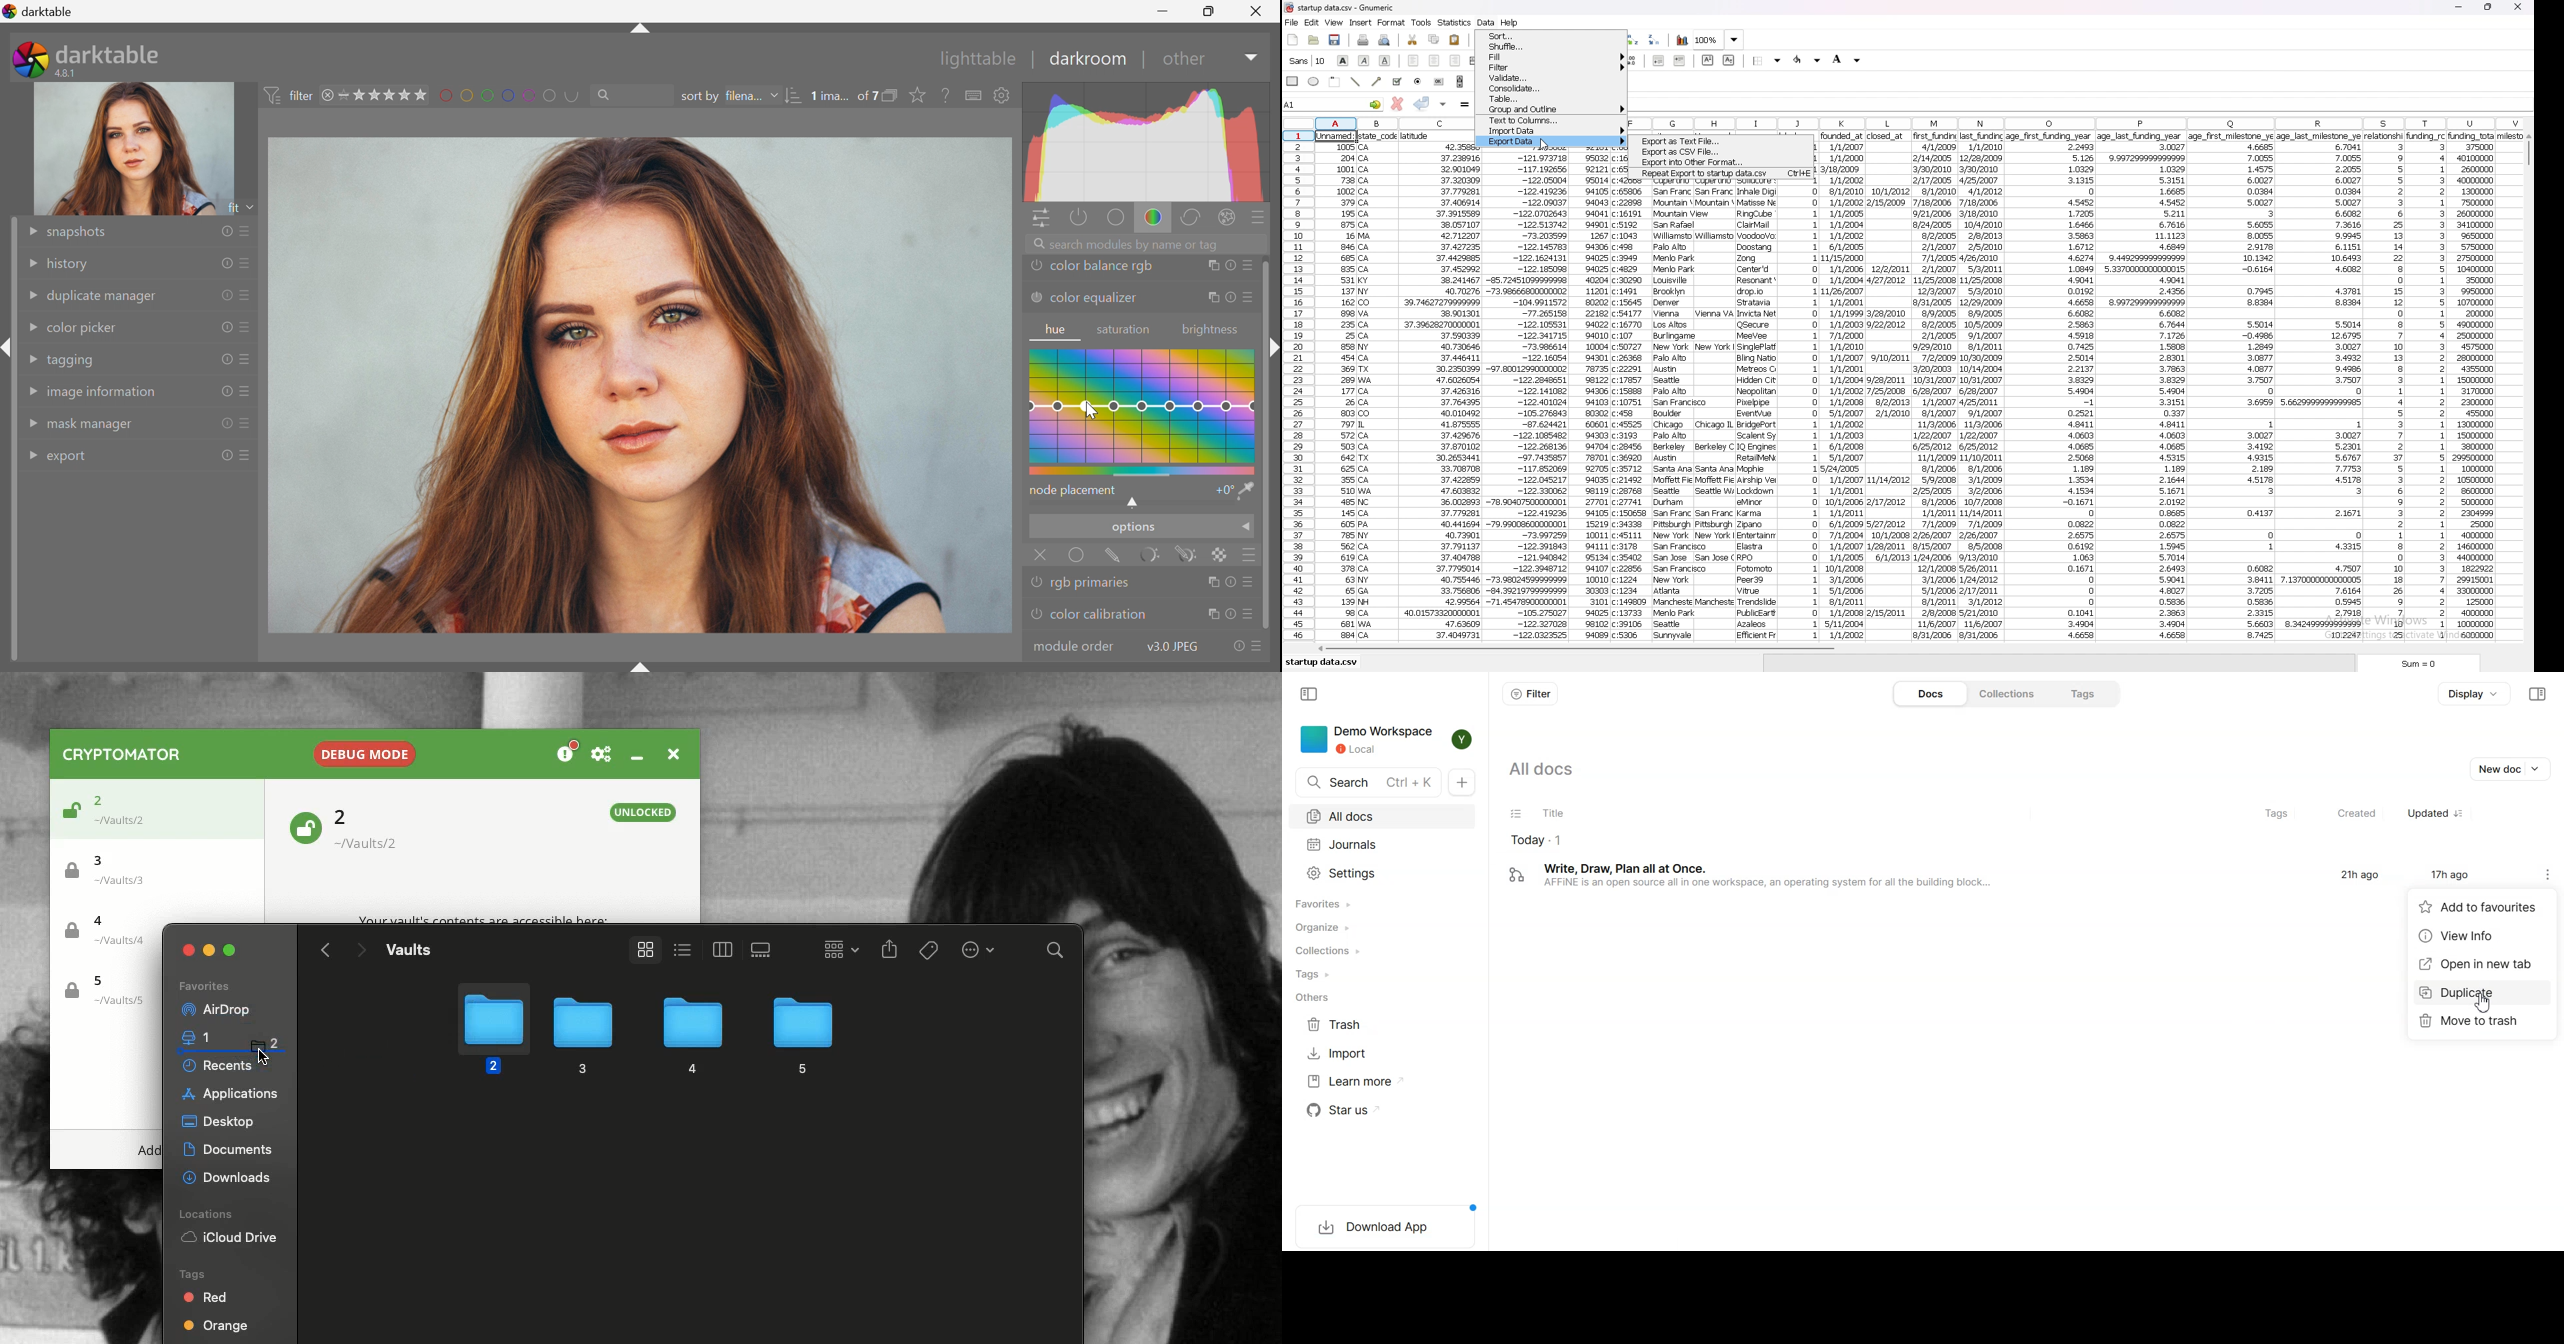  I want to click on sheet, so click(1322, 663).